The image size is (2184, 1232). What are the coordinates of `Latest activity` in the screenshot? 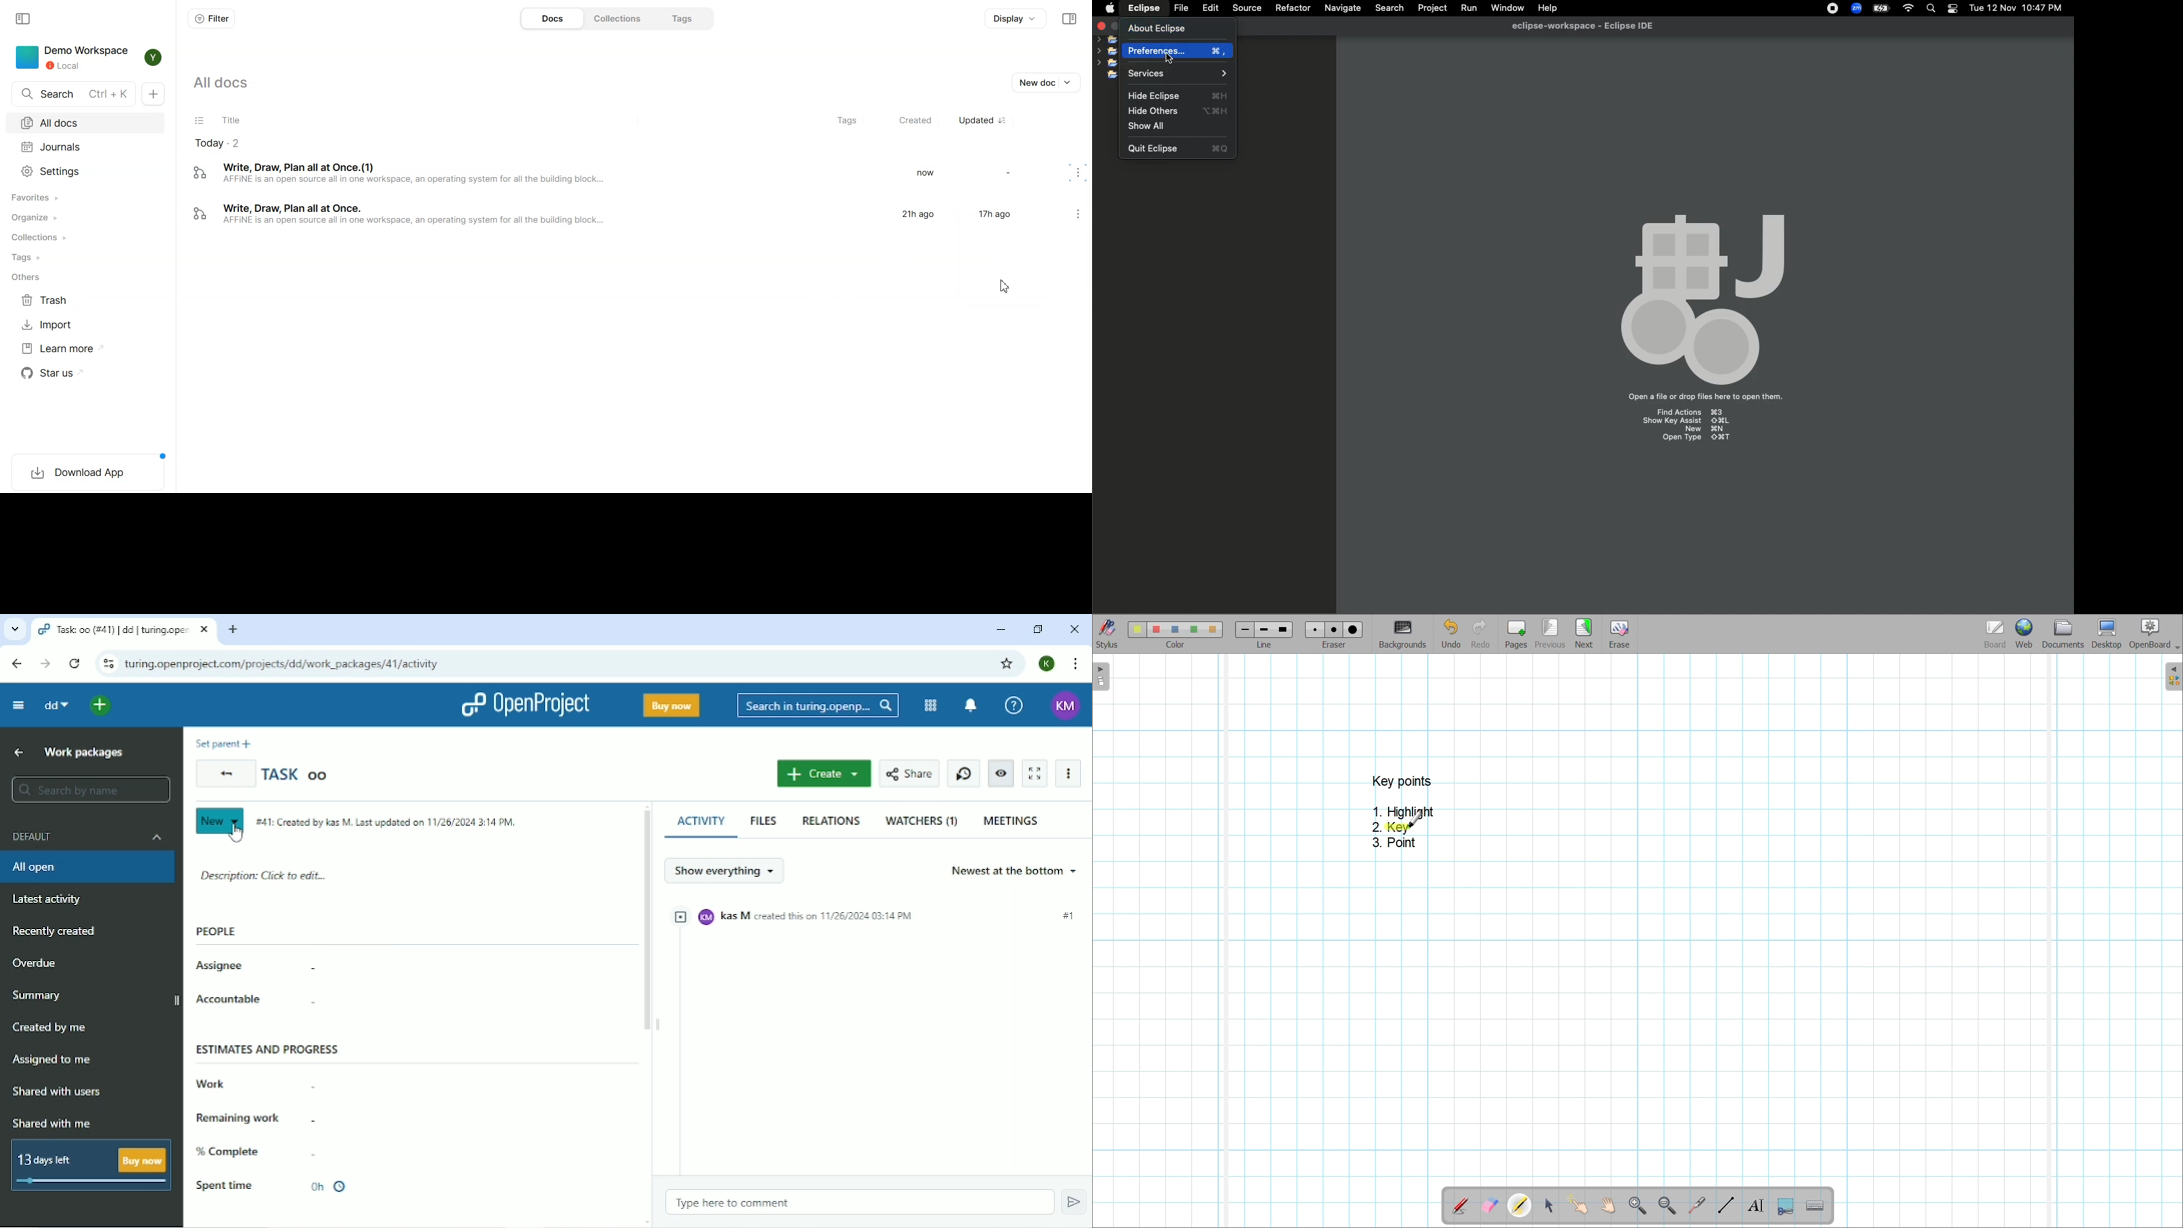 It's located at (46, 900).